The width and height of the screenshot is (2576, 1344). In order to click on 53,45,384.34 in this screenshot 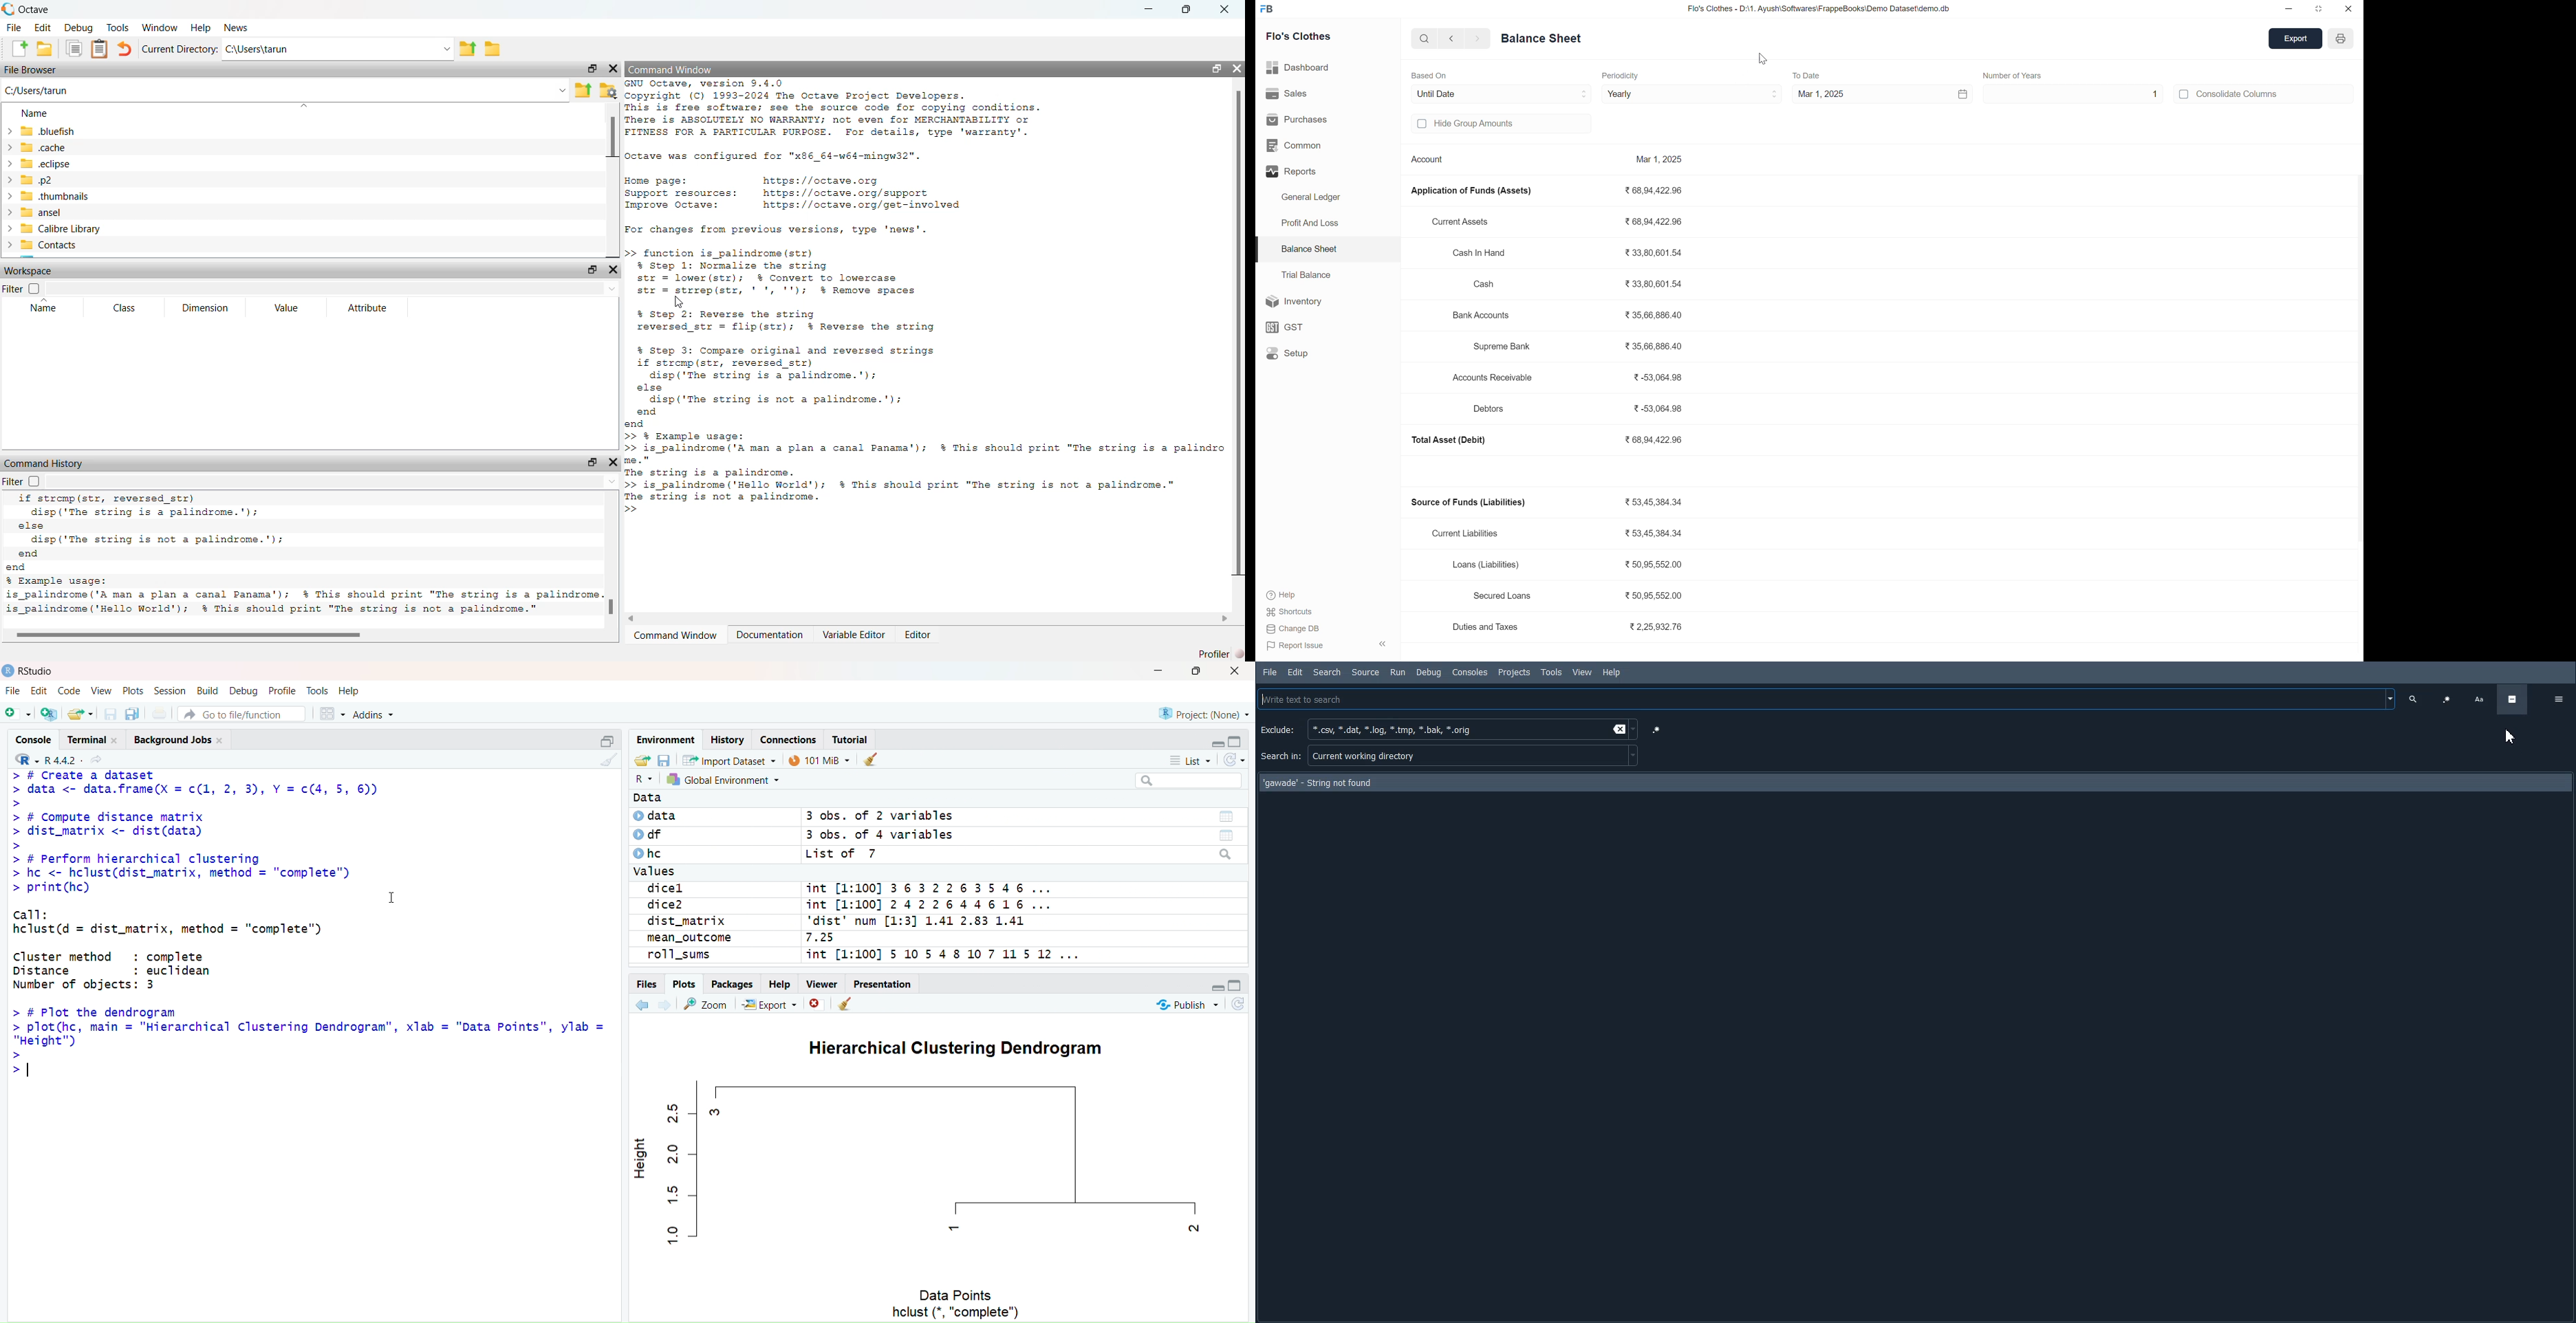, I will do `click(1657, 501)`.